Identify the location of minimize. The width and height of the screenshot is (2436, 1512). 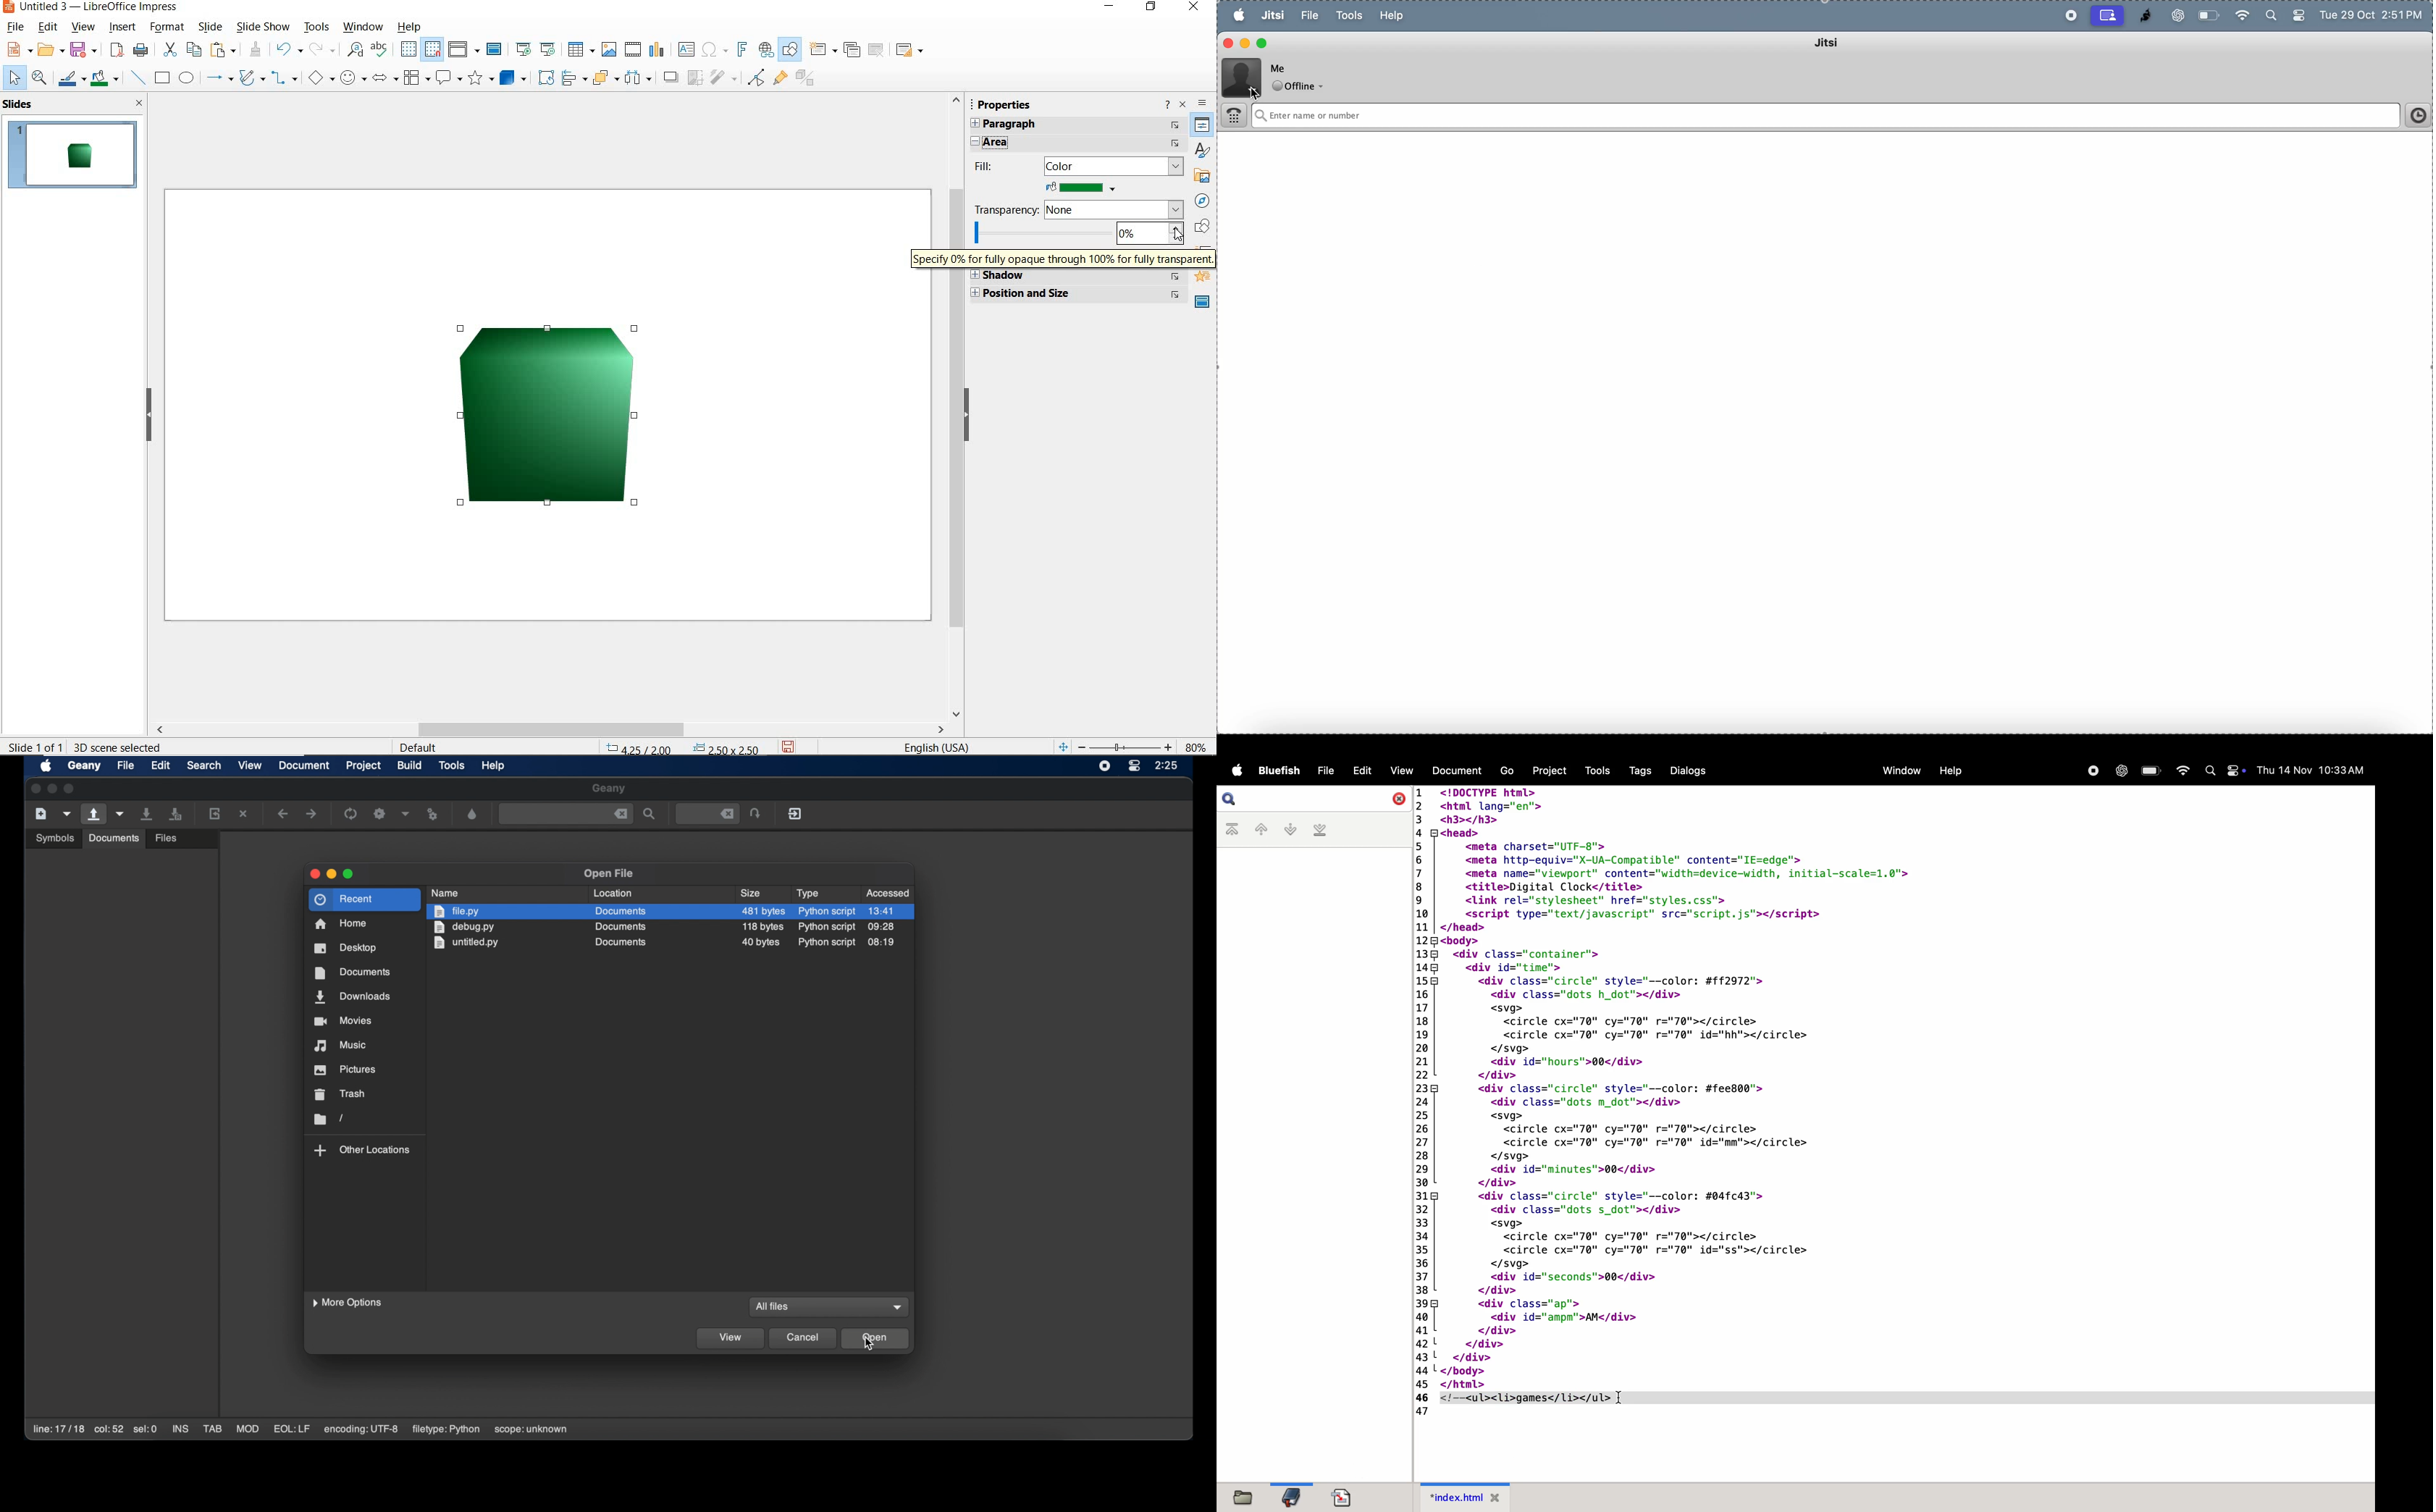
(1246, 43).